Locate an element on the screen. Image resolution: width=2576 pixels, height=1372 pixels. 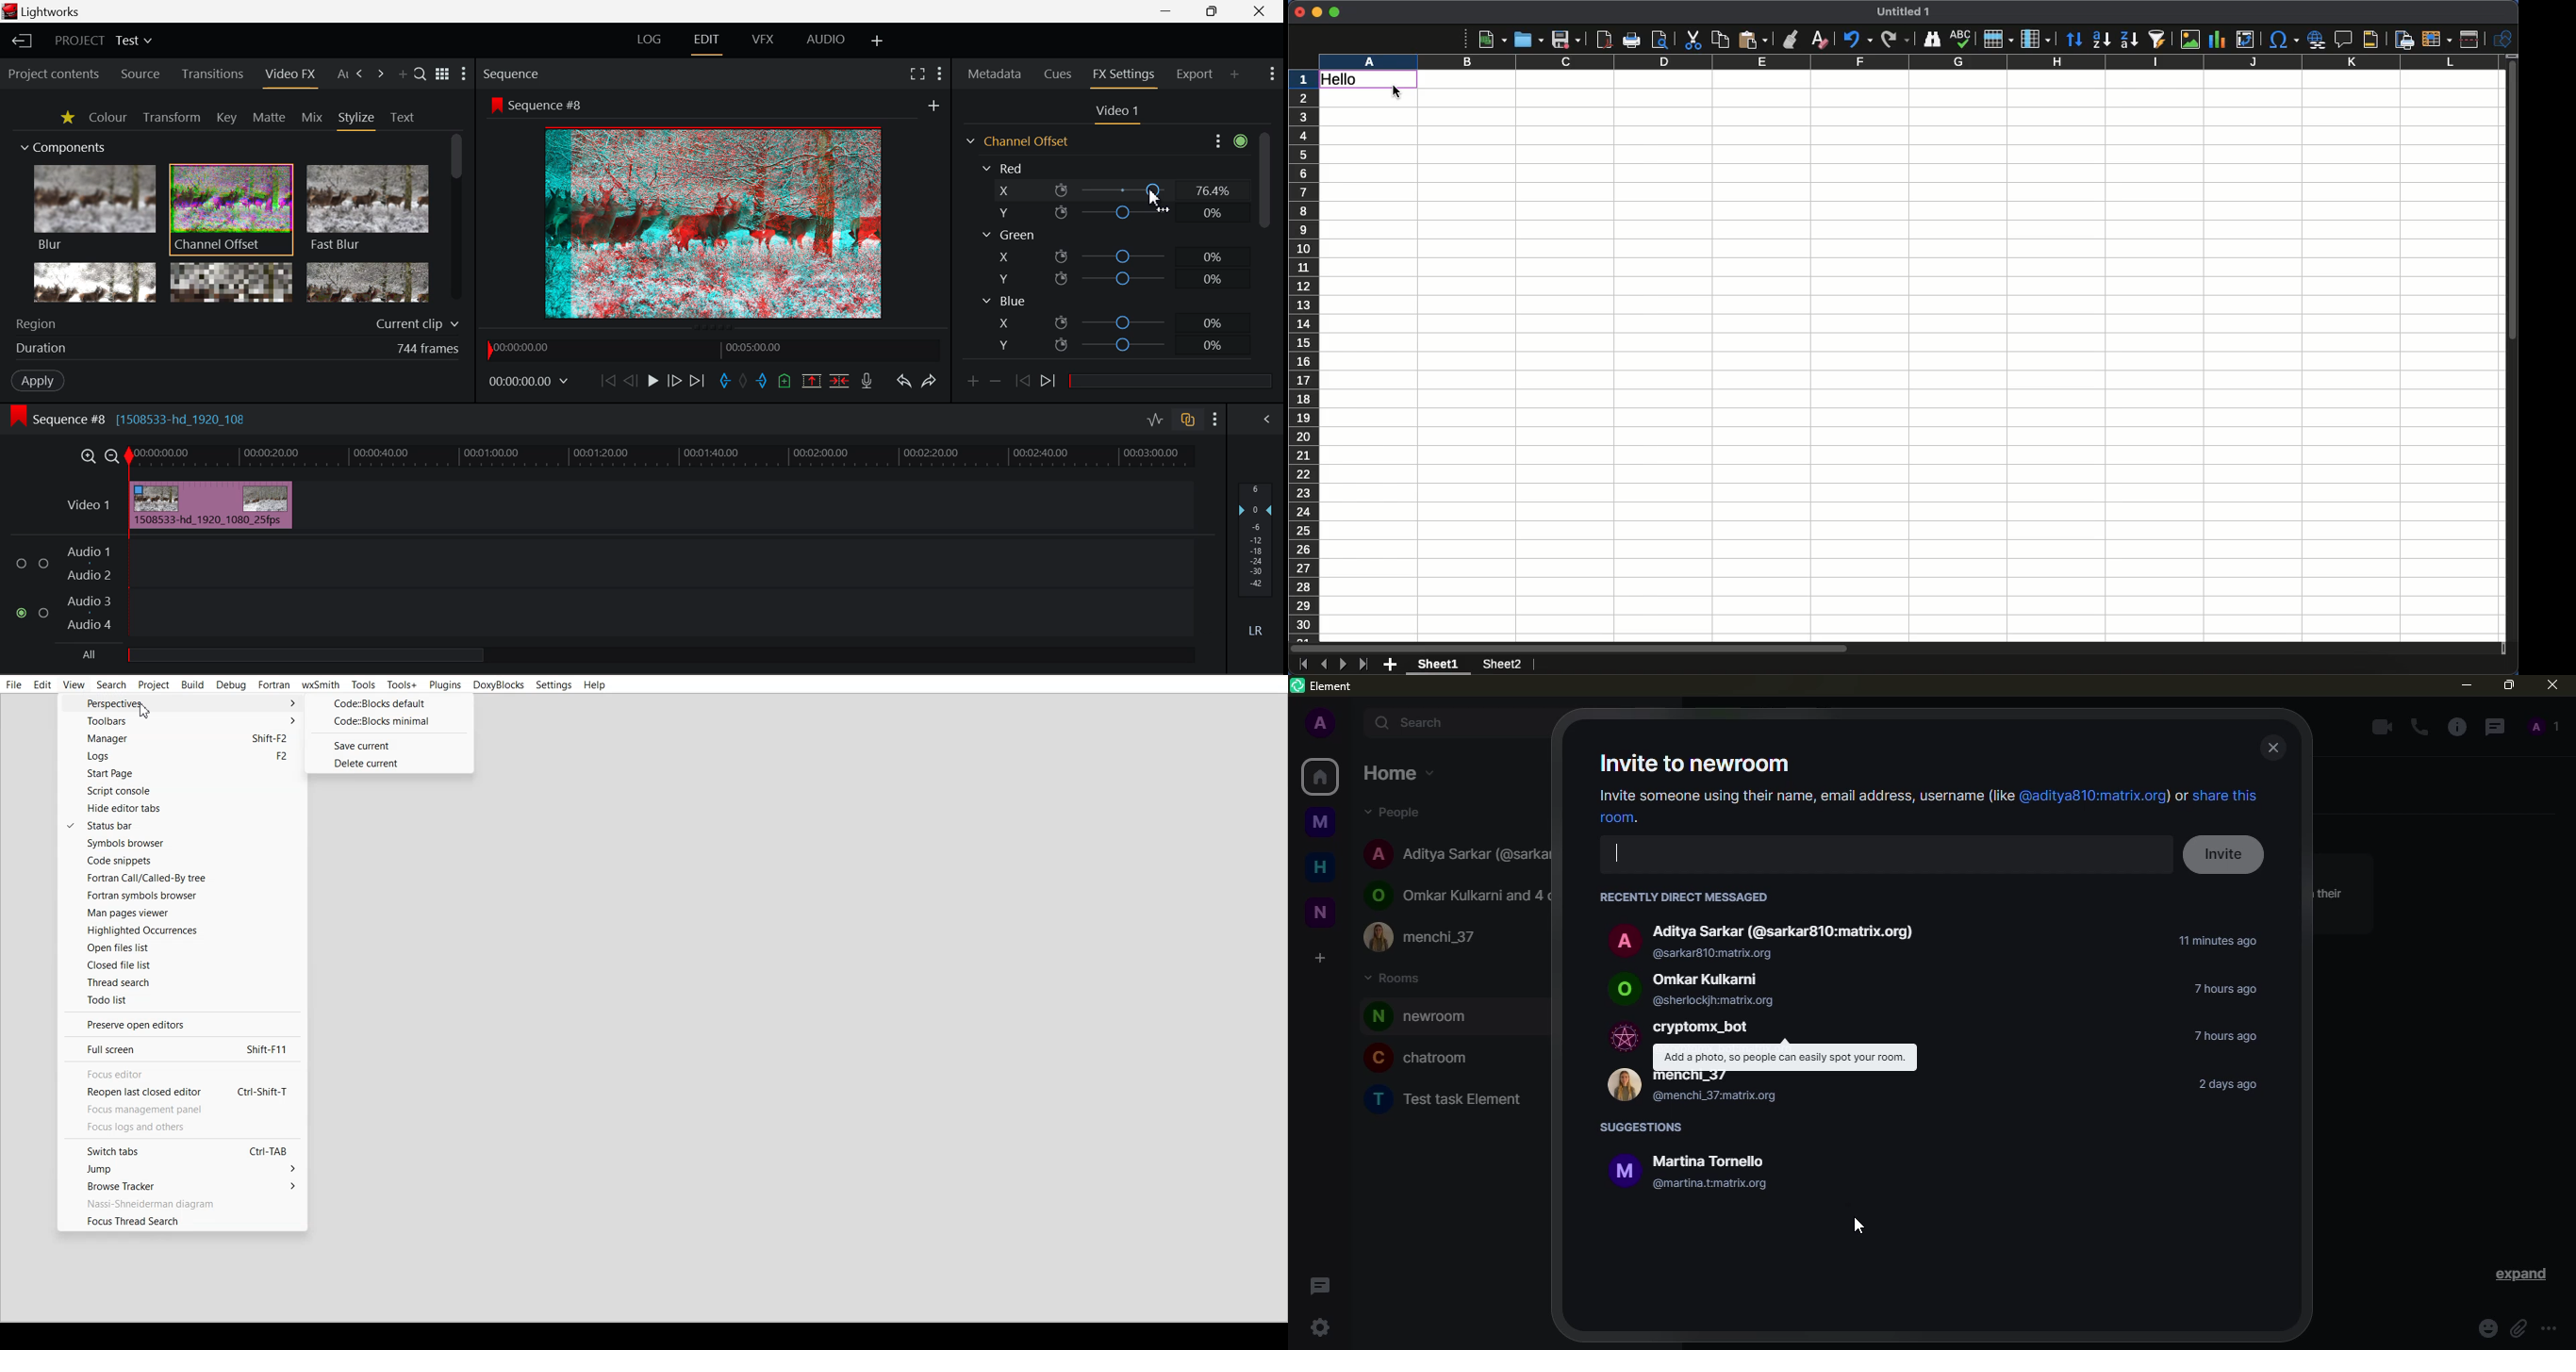
rooms is located at coordinates (1395, 980).